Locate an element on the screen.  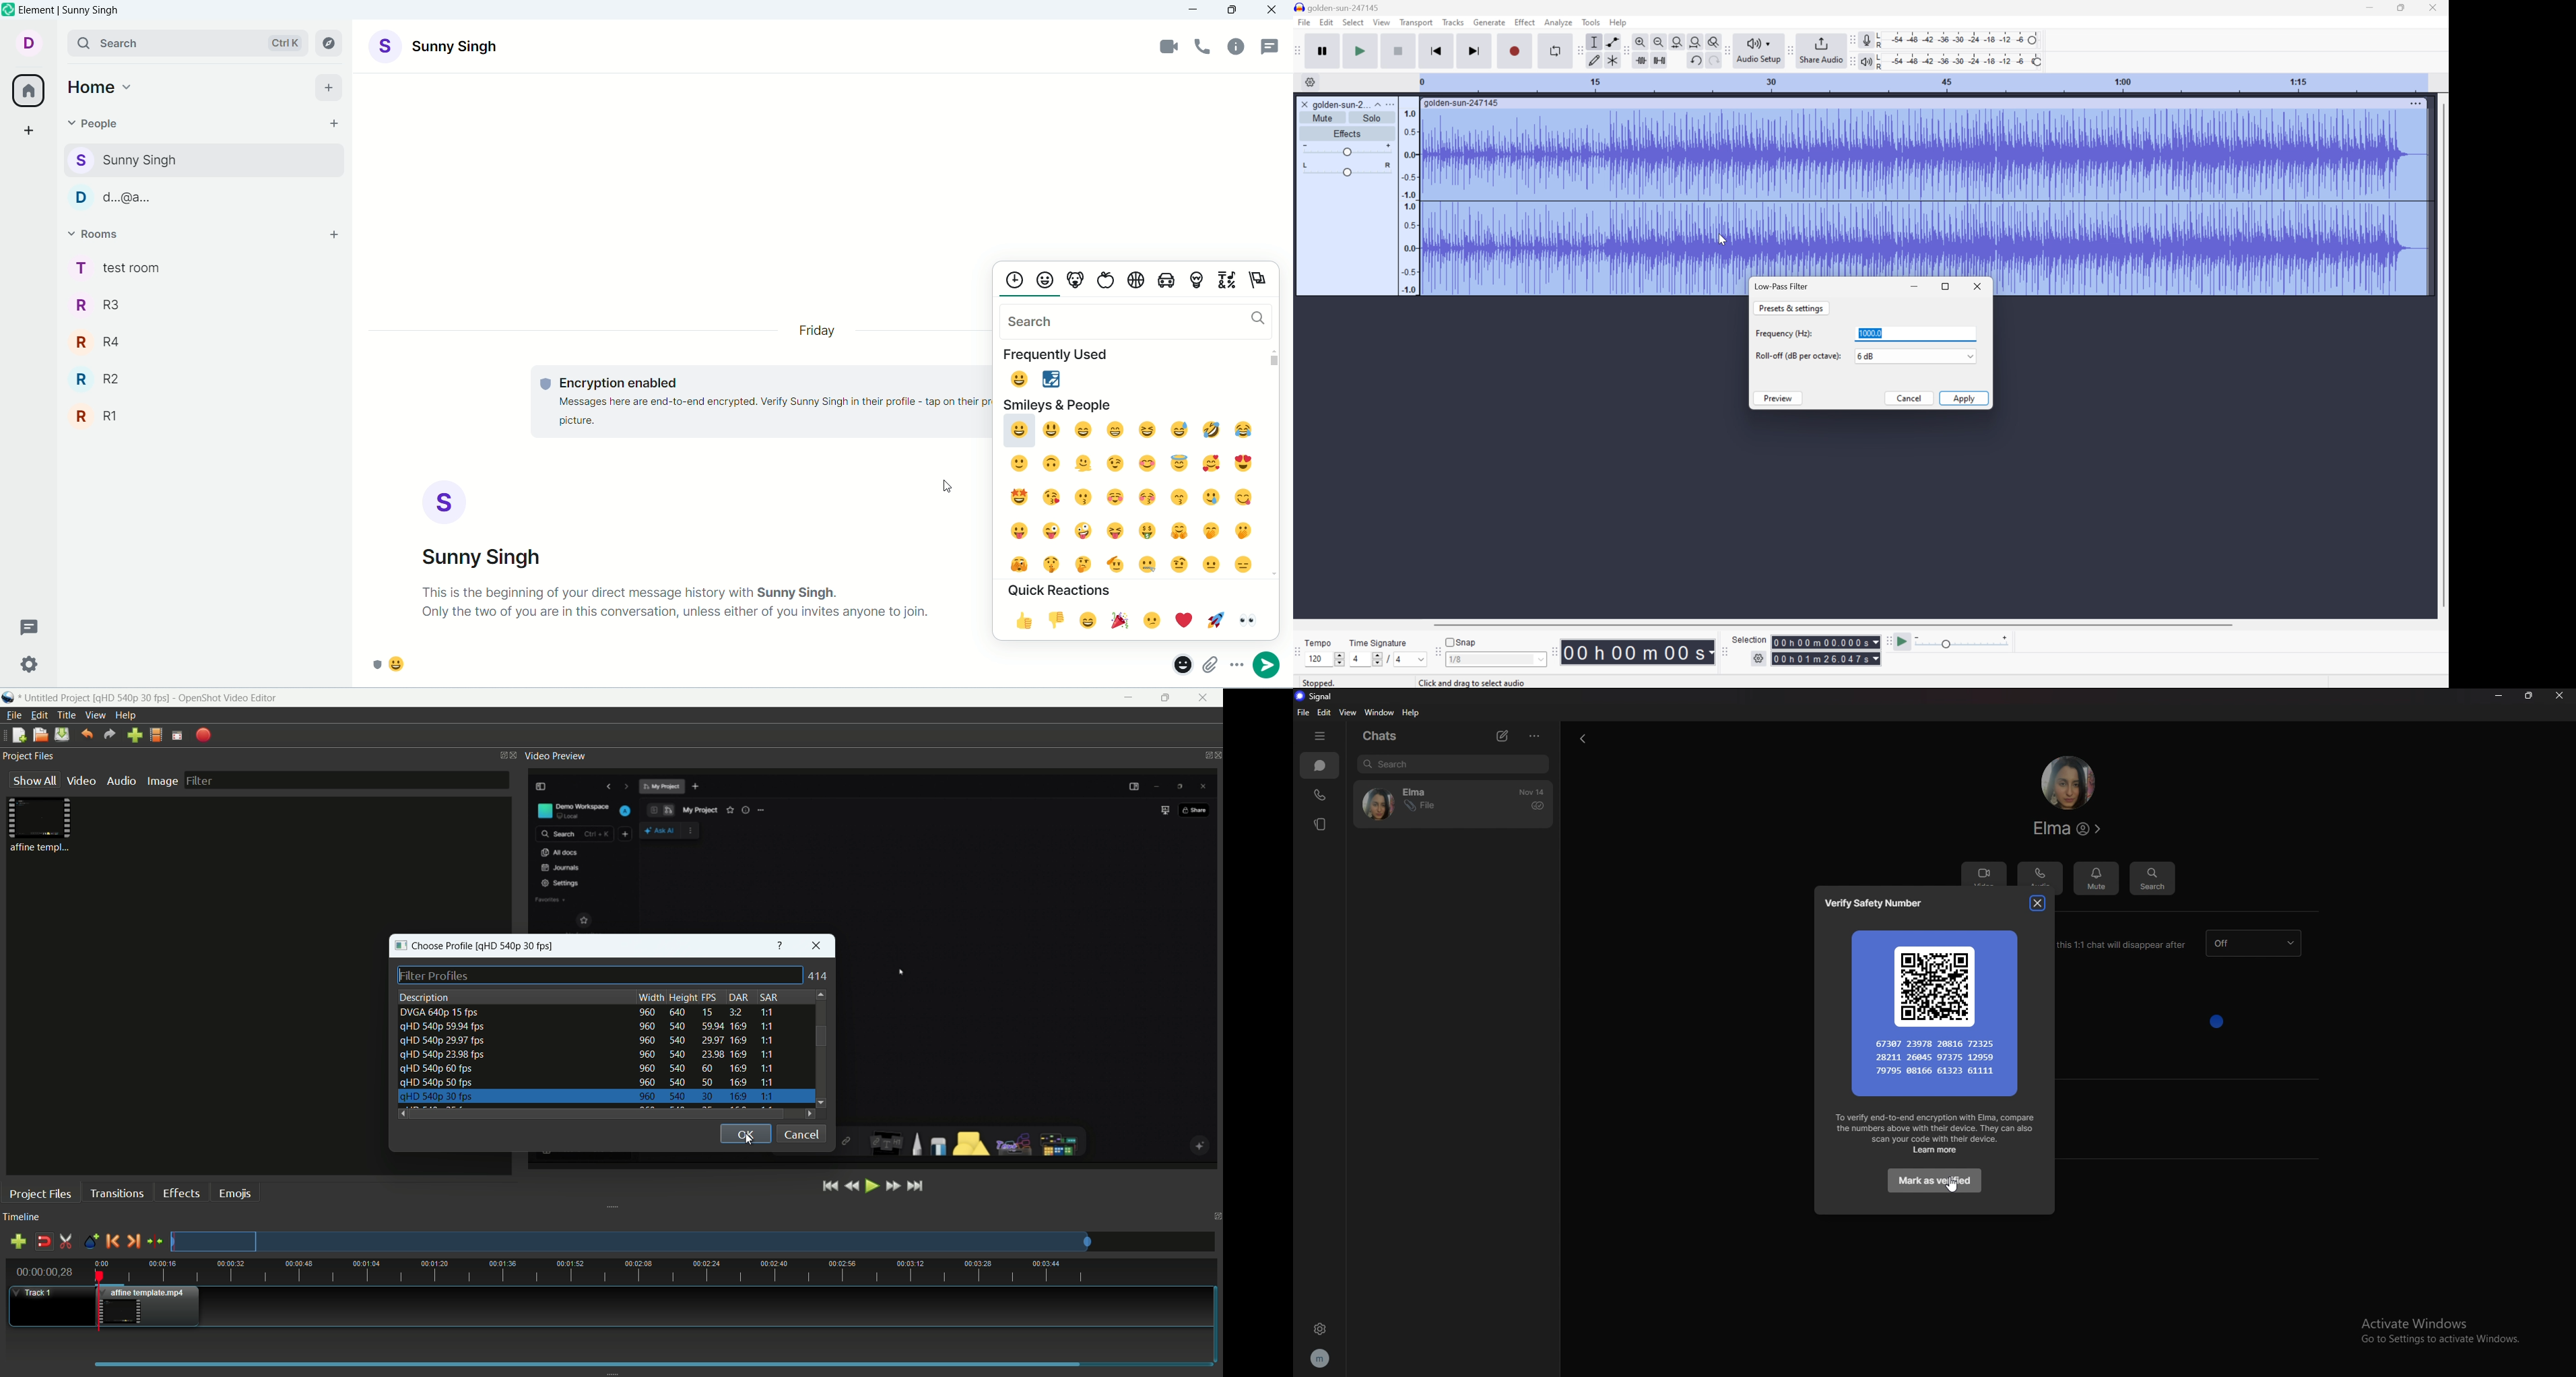
4 is located at coordinates (1412, 660).